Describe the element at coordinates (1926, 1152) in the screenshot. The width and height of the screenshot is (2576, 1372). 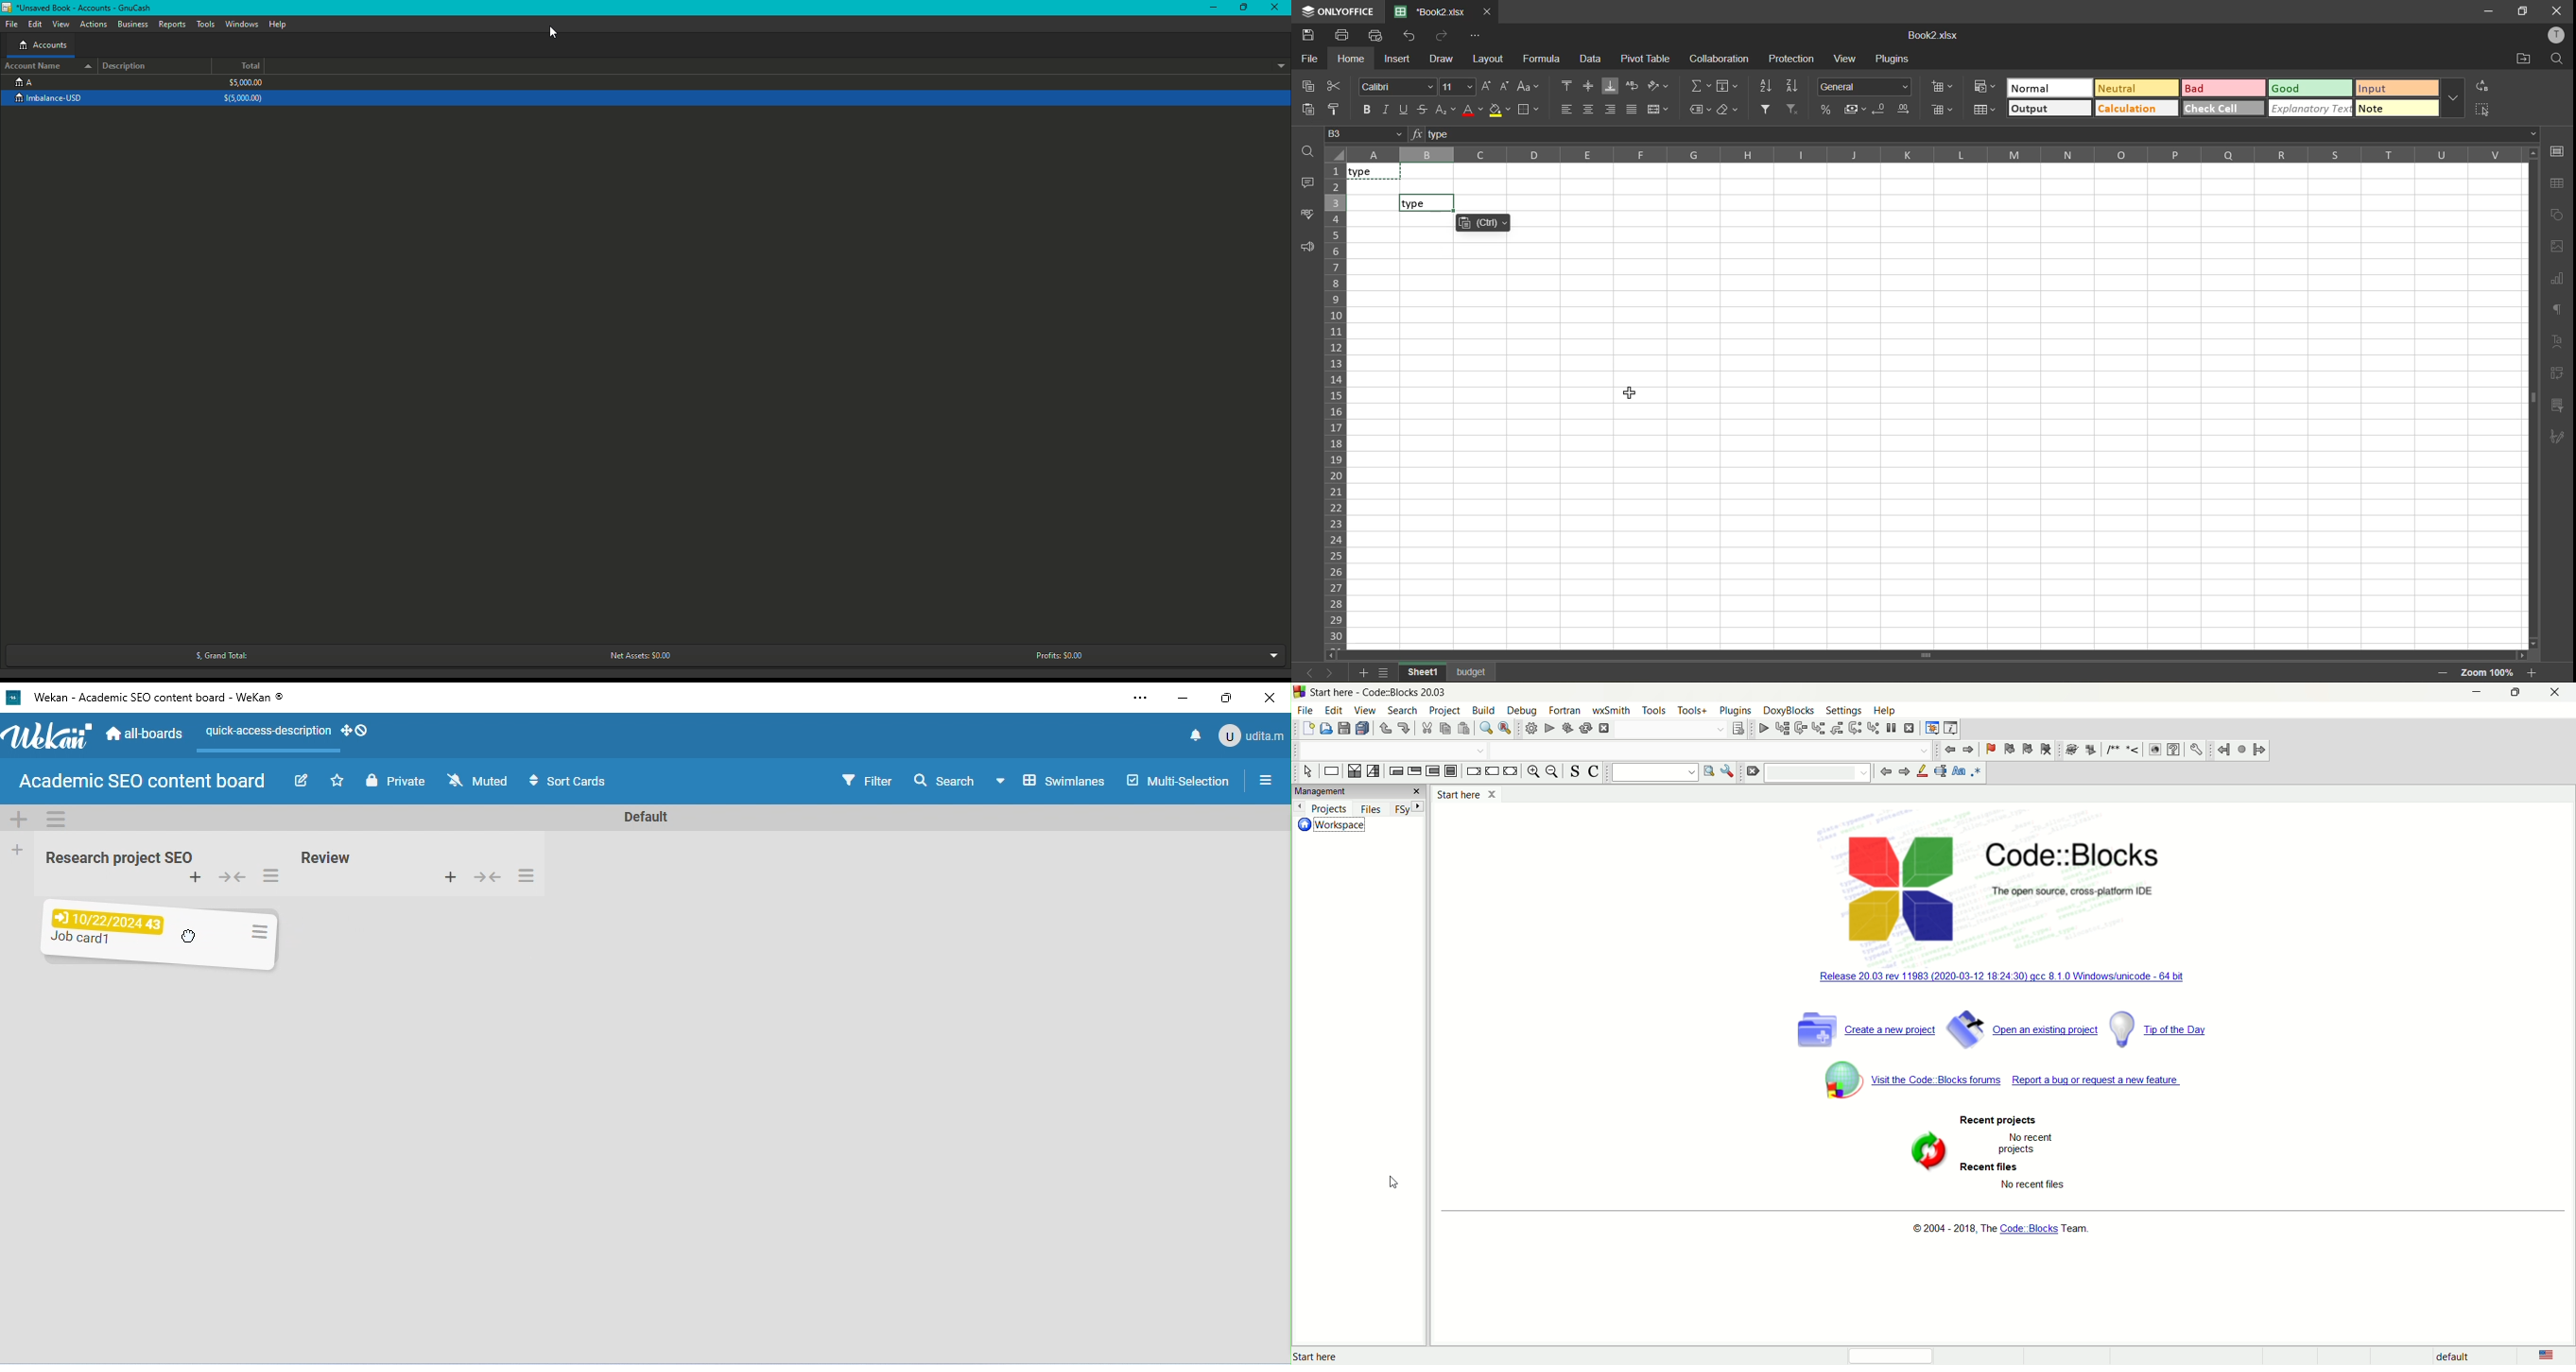
I see `symbol` at that location.